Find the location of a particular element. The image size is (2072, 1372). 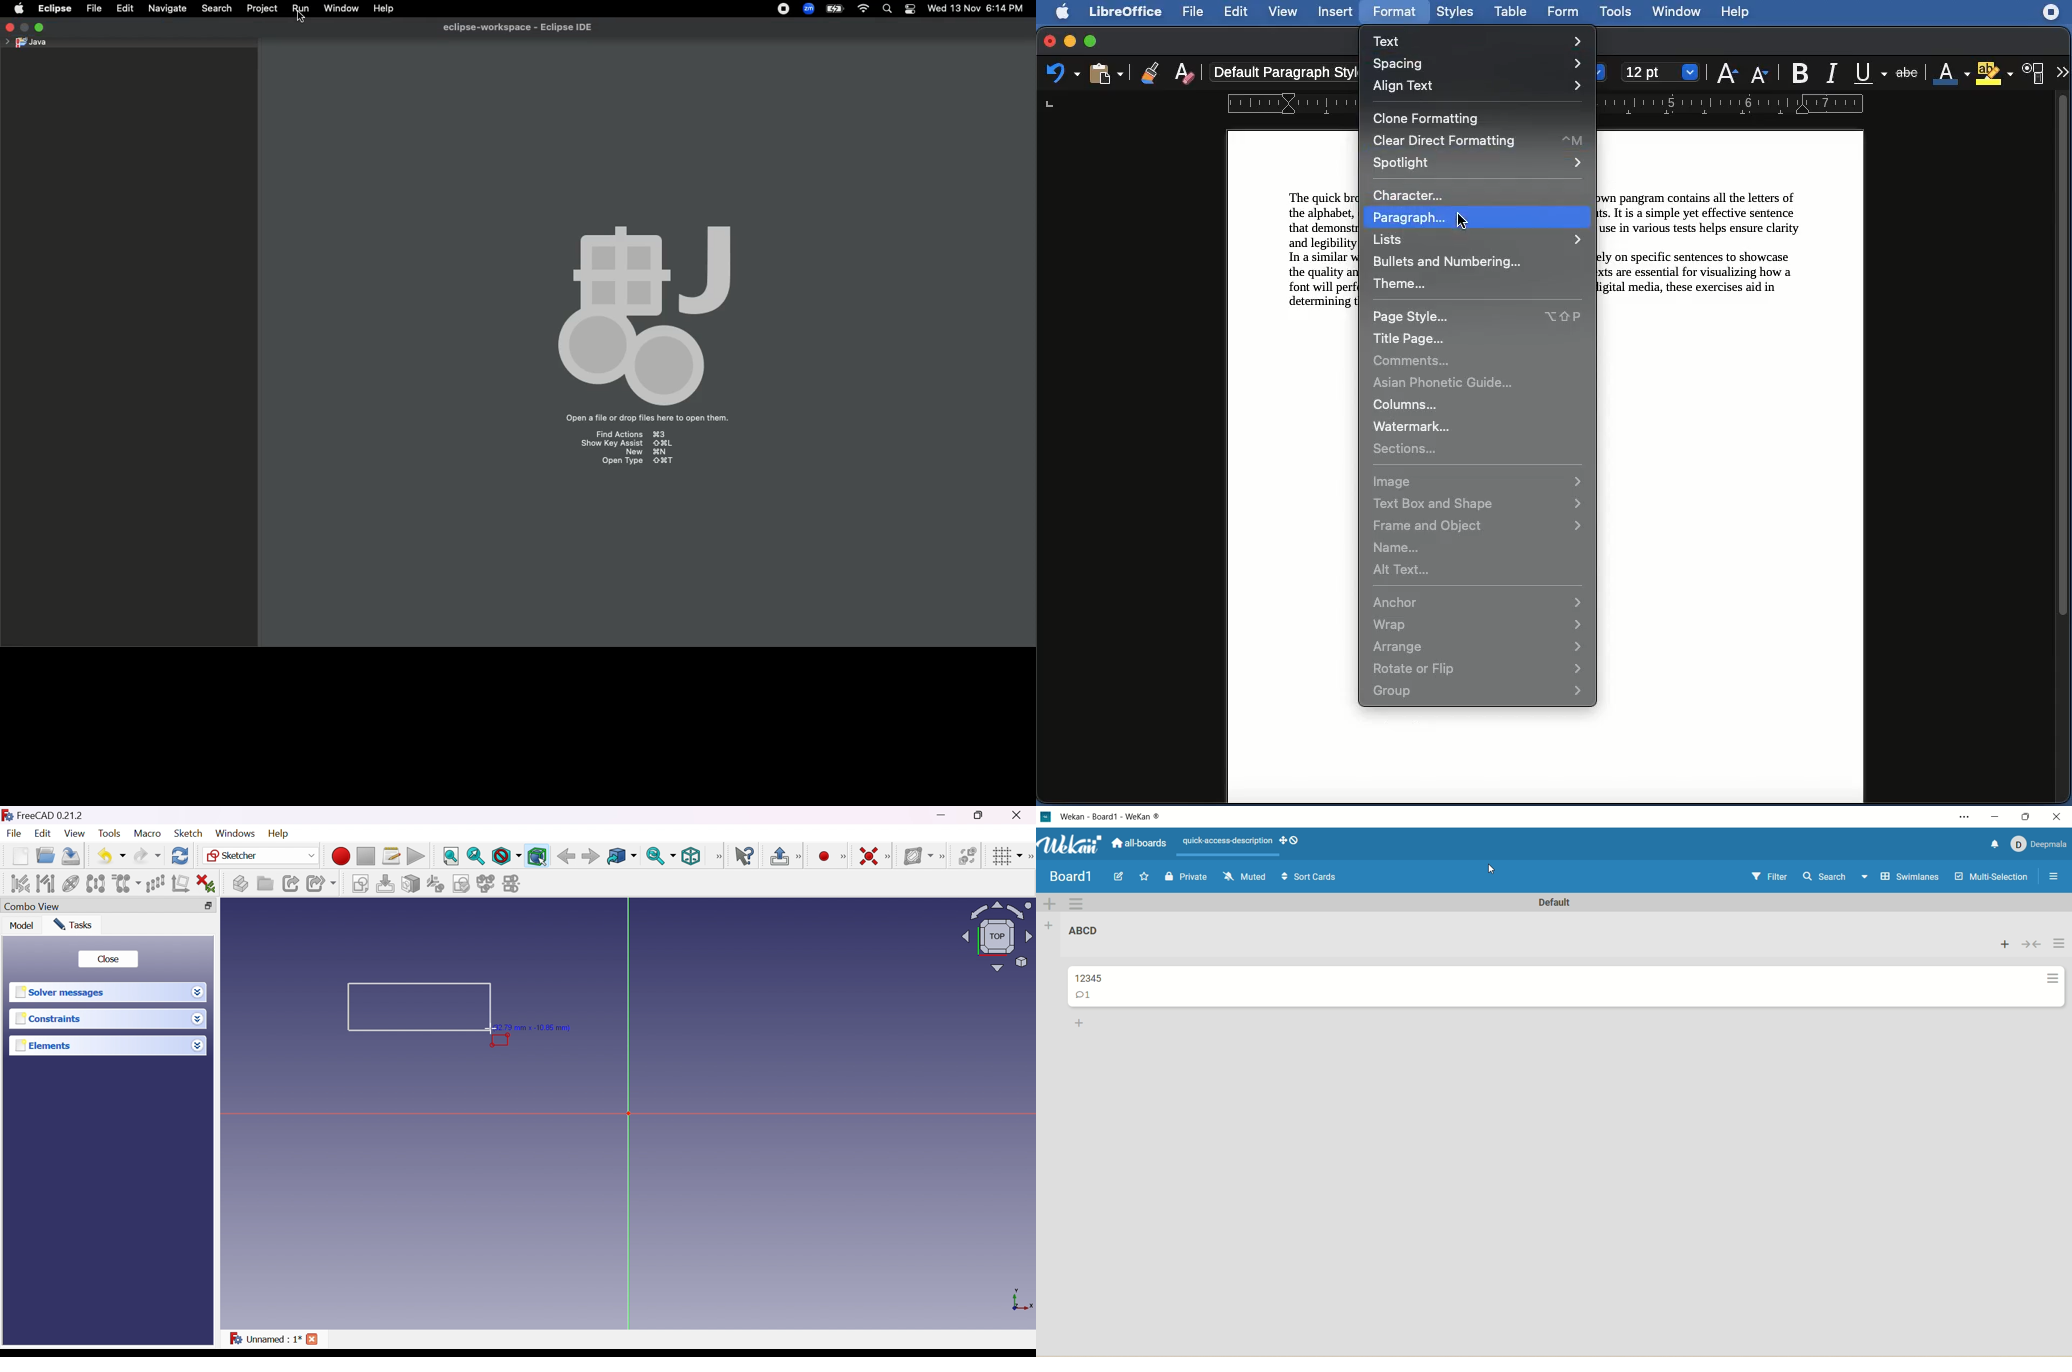

open/close sidebar is located at coordinates (2052, 877).